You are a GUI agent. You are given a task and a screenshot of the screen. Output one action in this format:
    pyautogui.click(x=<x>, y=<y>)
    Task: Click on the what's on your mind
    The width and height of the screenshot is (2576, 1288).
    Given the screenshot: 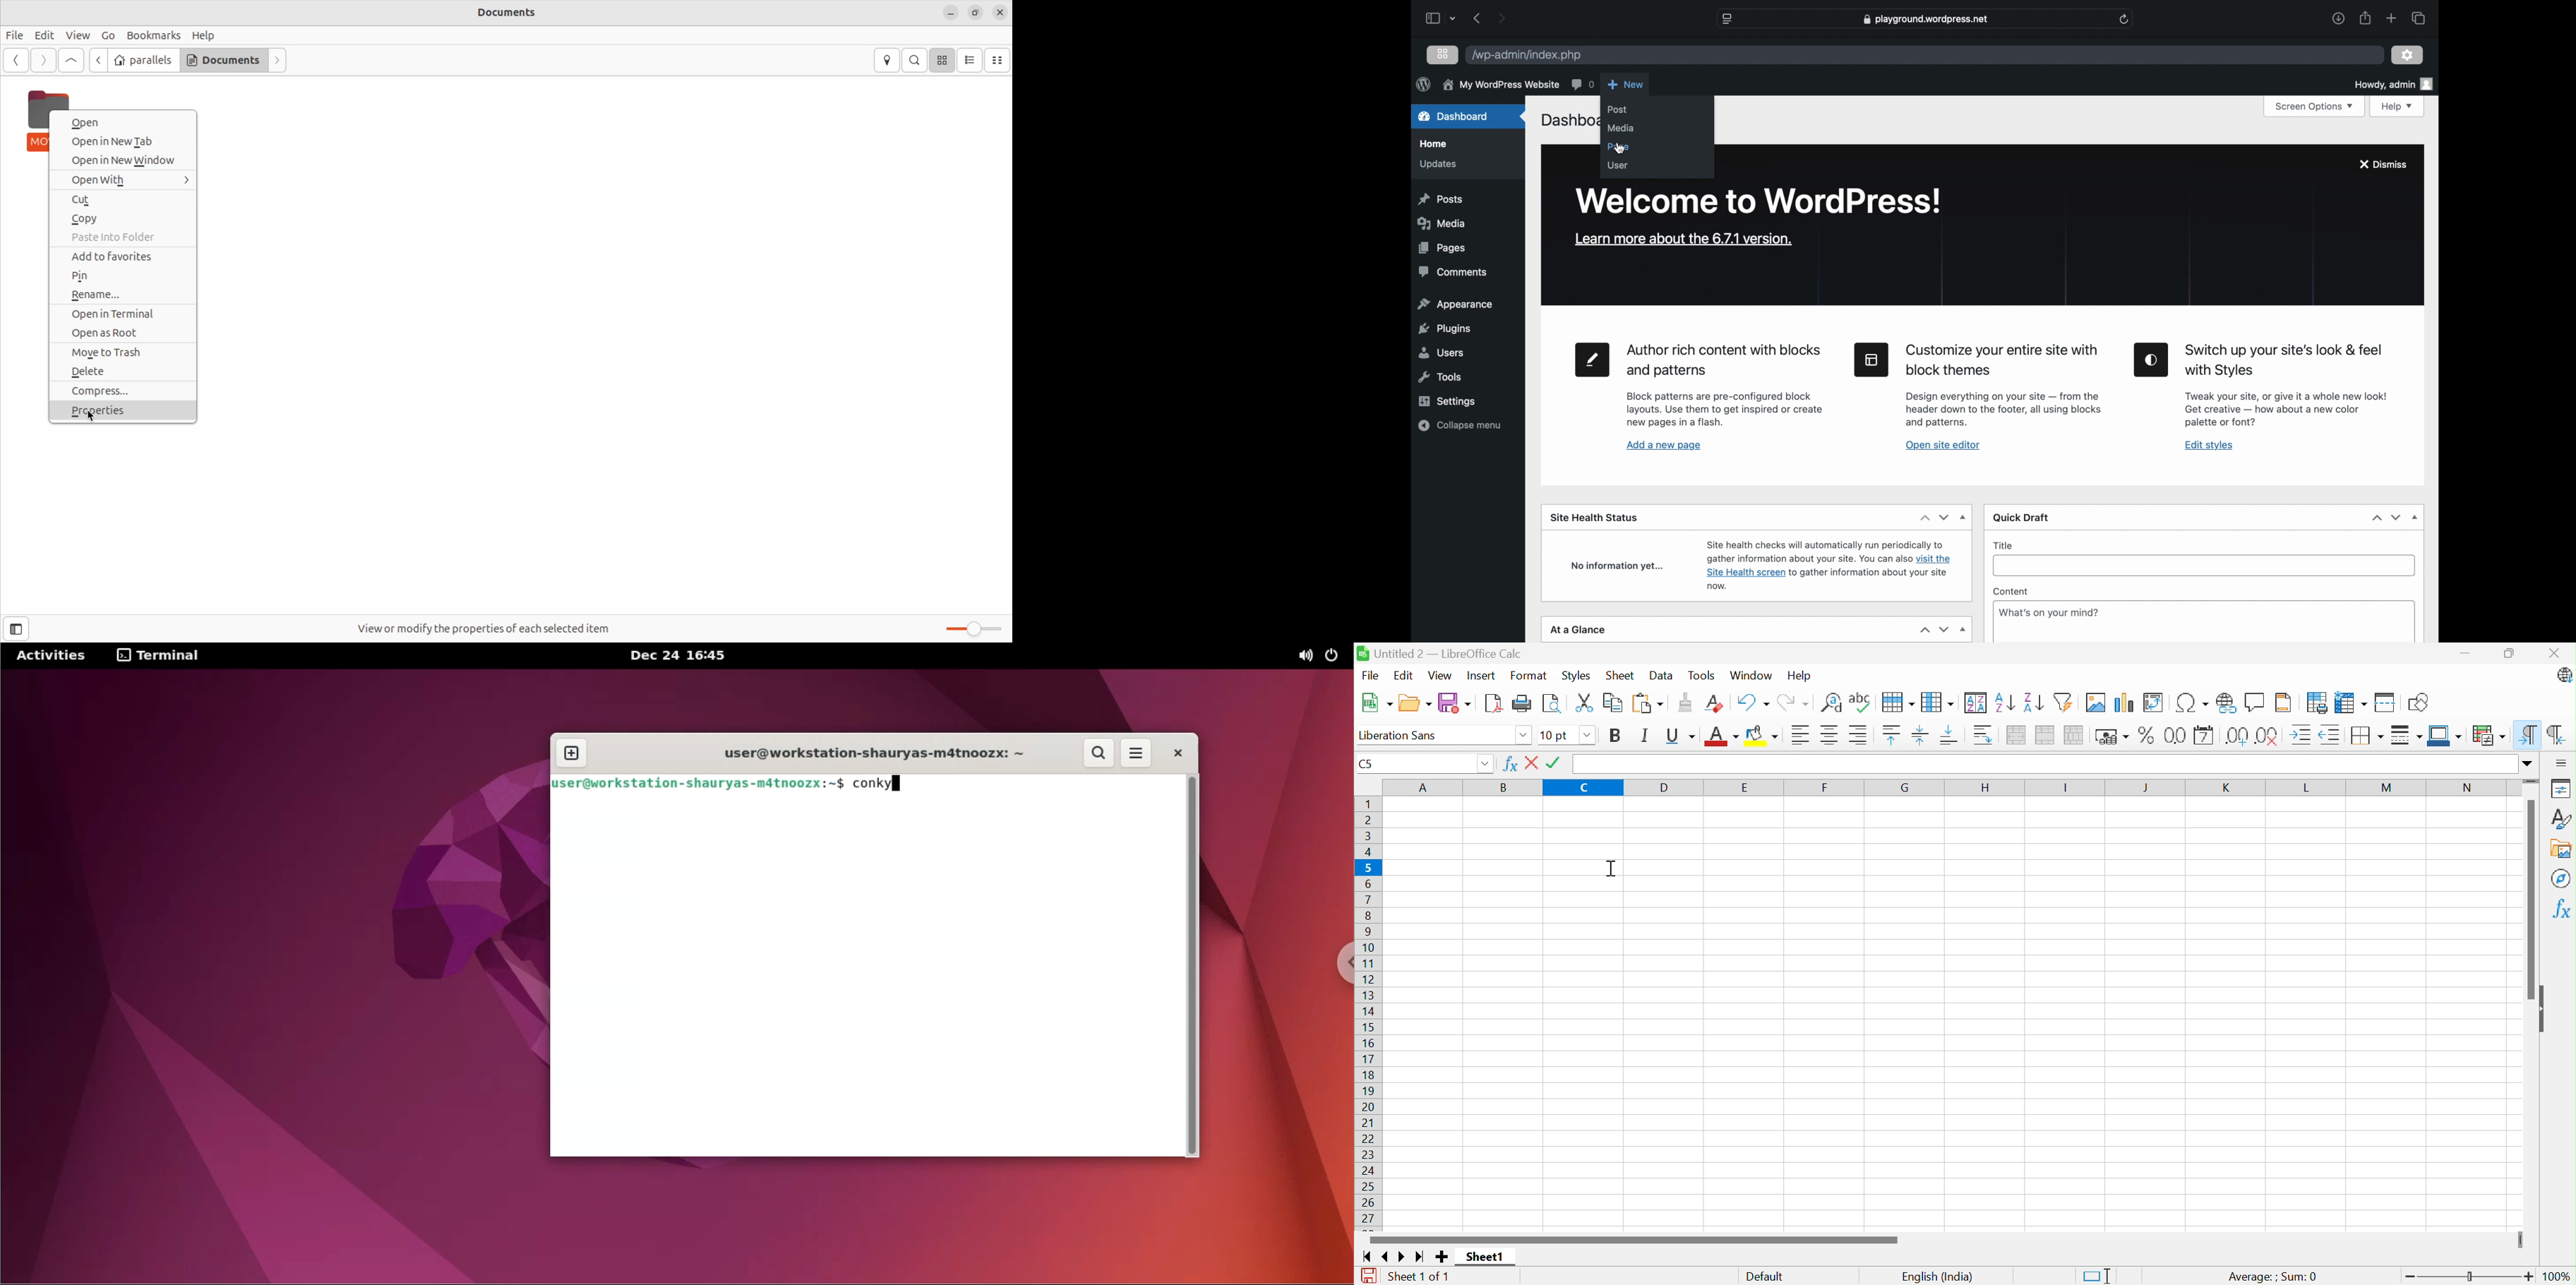 What is the action you would take?
    pyautogui.click(x=2049, y=612)
    